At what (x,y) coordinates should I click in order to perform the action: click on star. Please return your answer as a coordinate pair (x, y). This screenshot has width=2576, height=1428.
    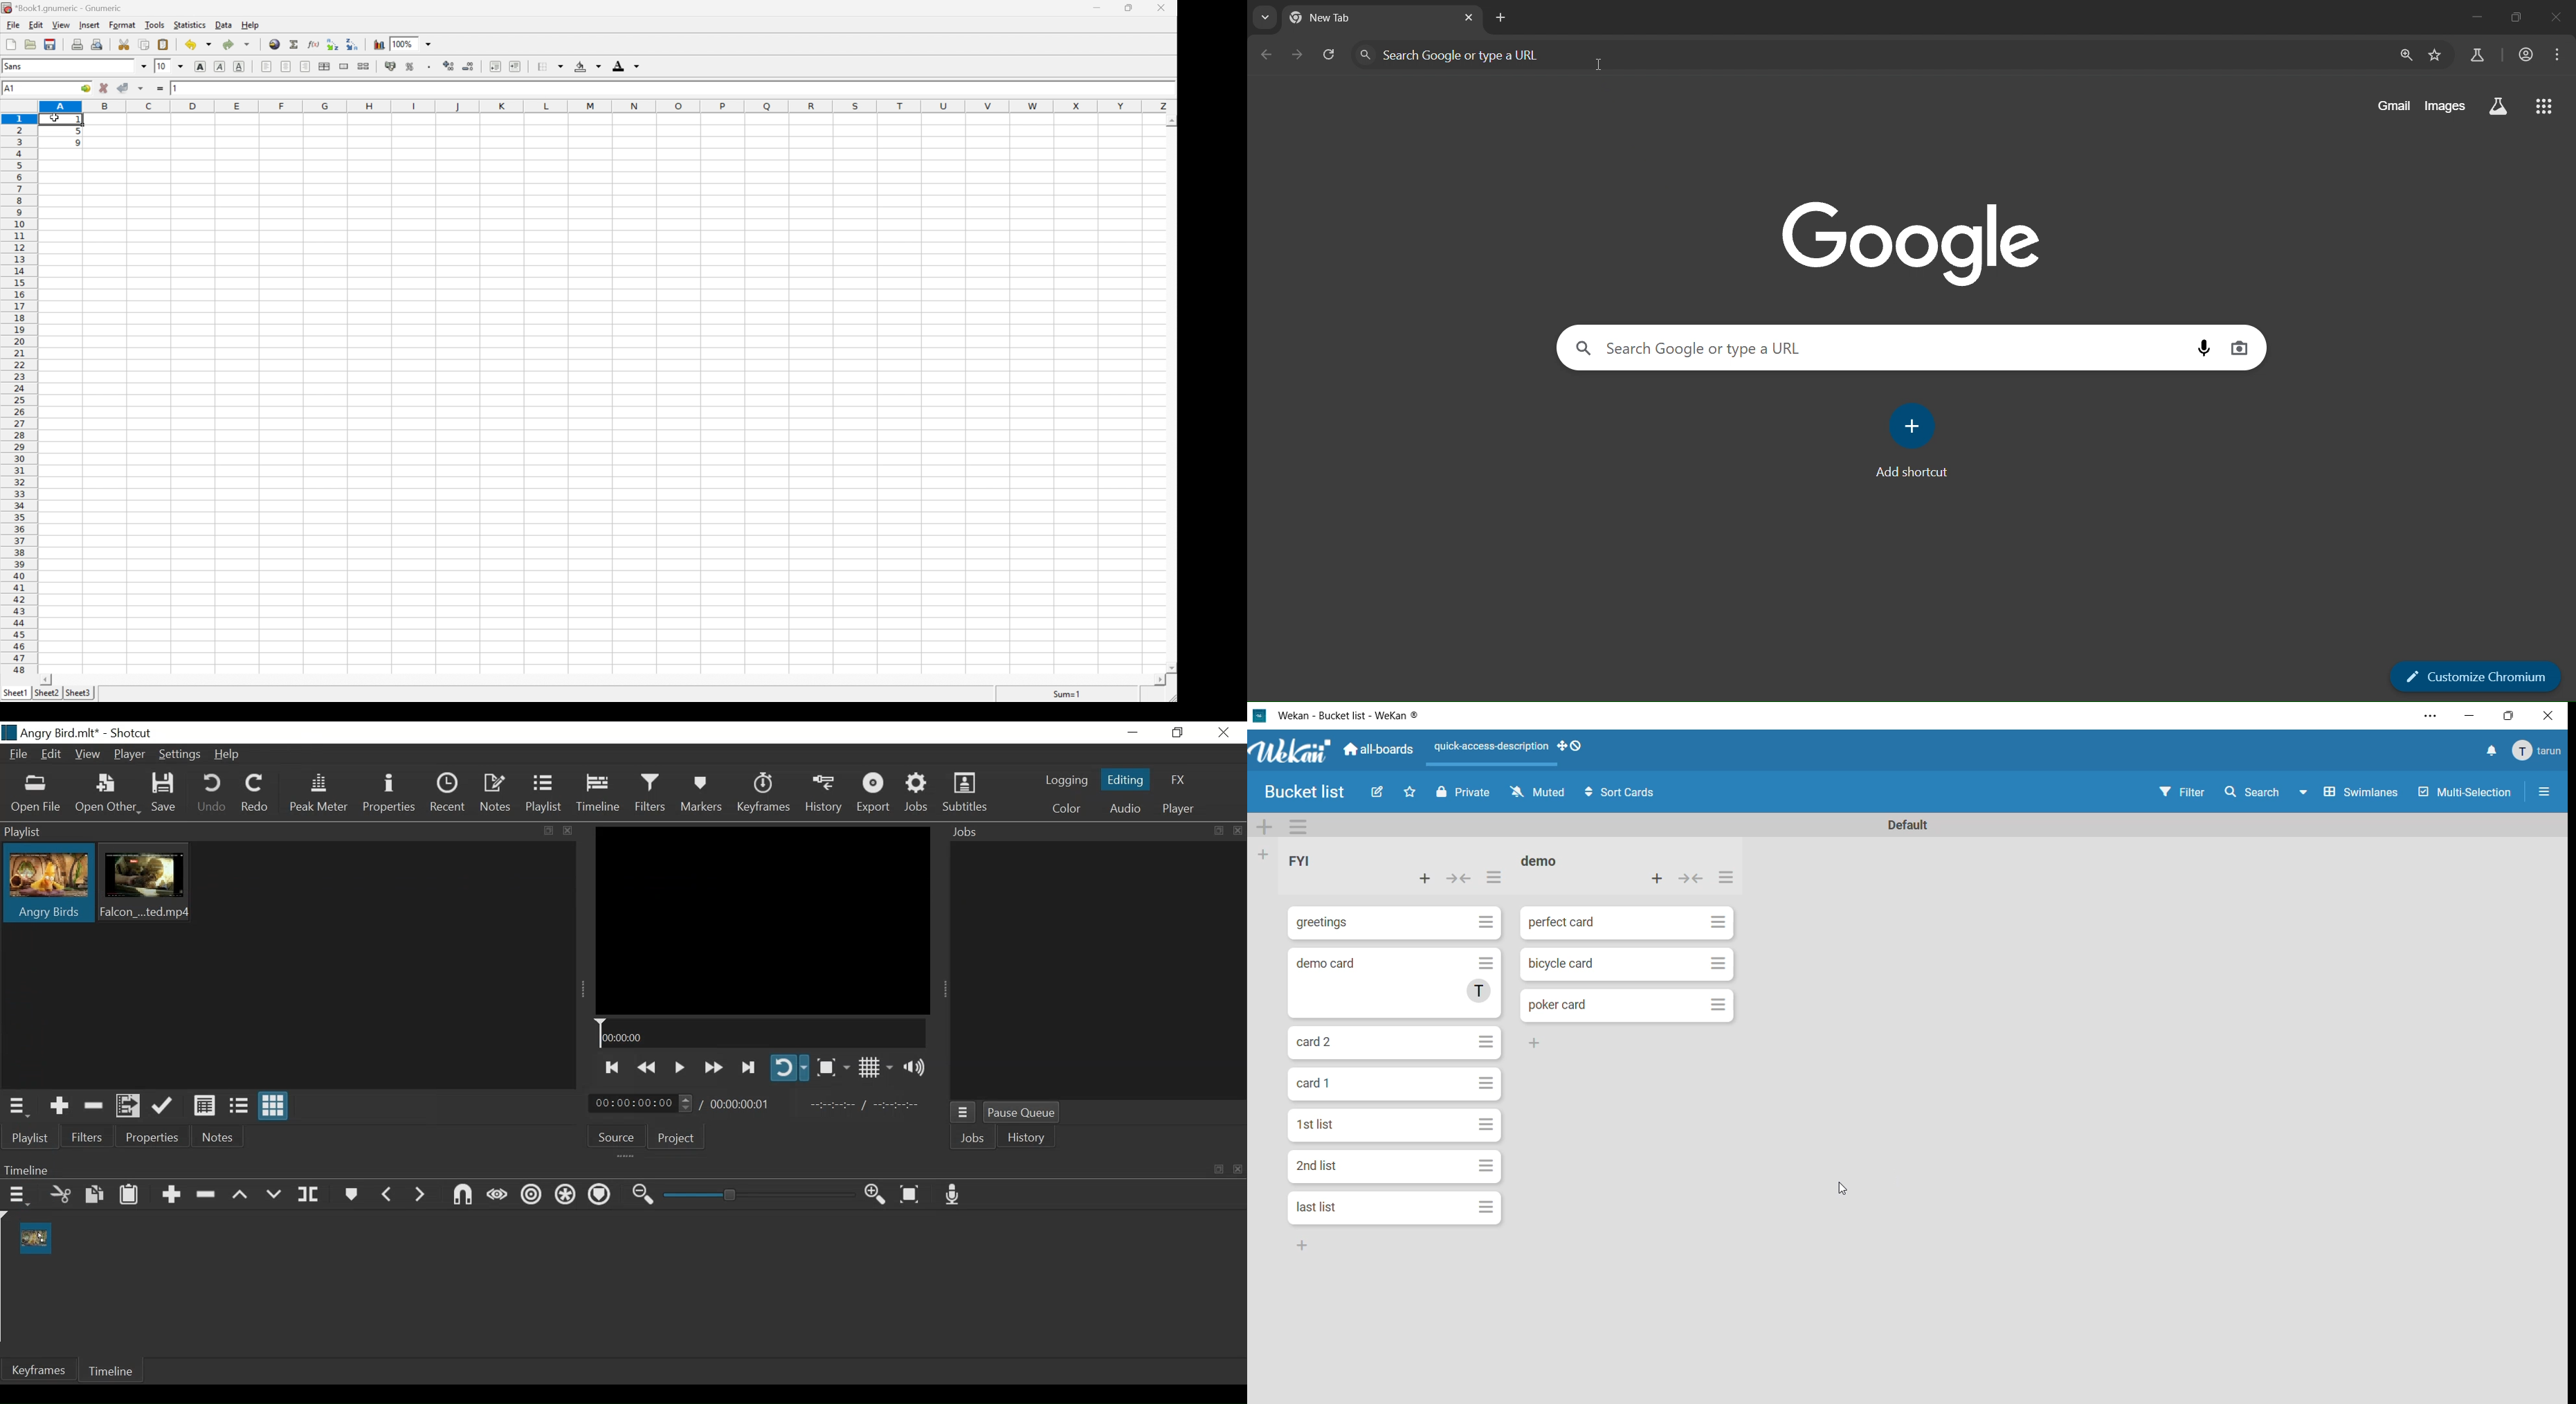
    Looking at the image, I should click on (1407, 791).